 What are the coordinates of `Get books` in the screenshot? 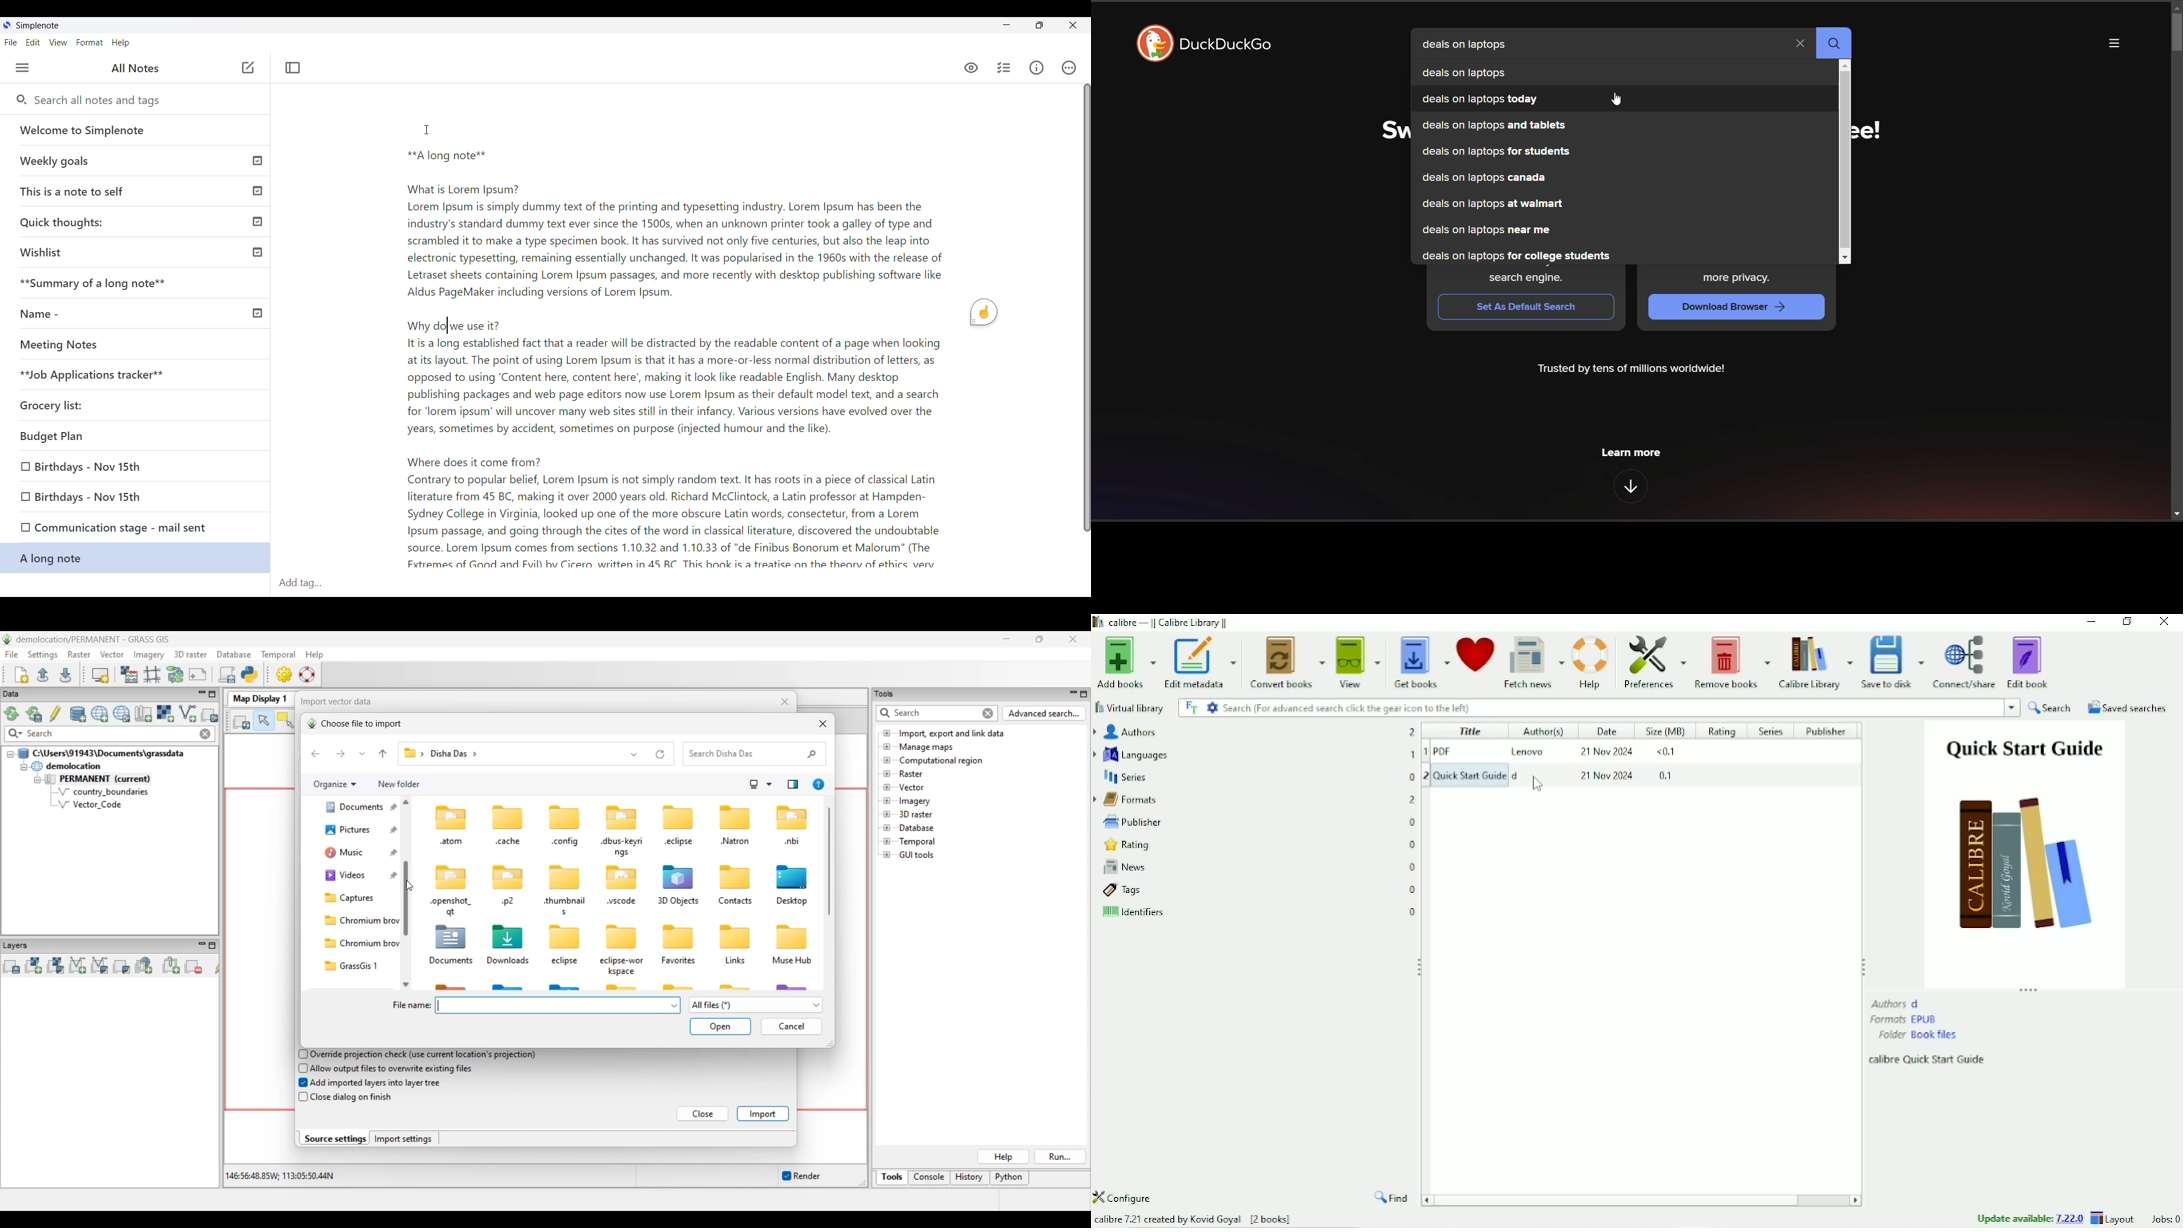 It's located at (1422, 659).